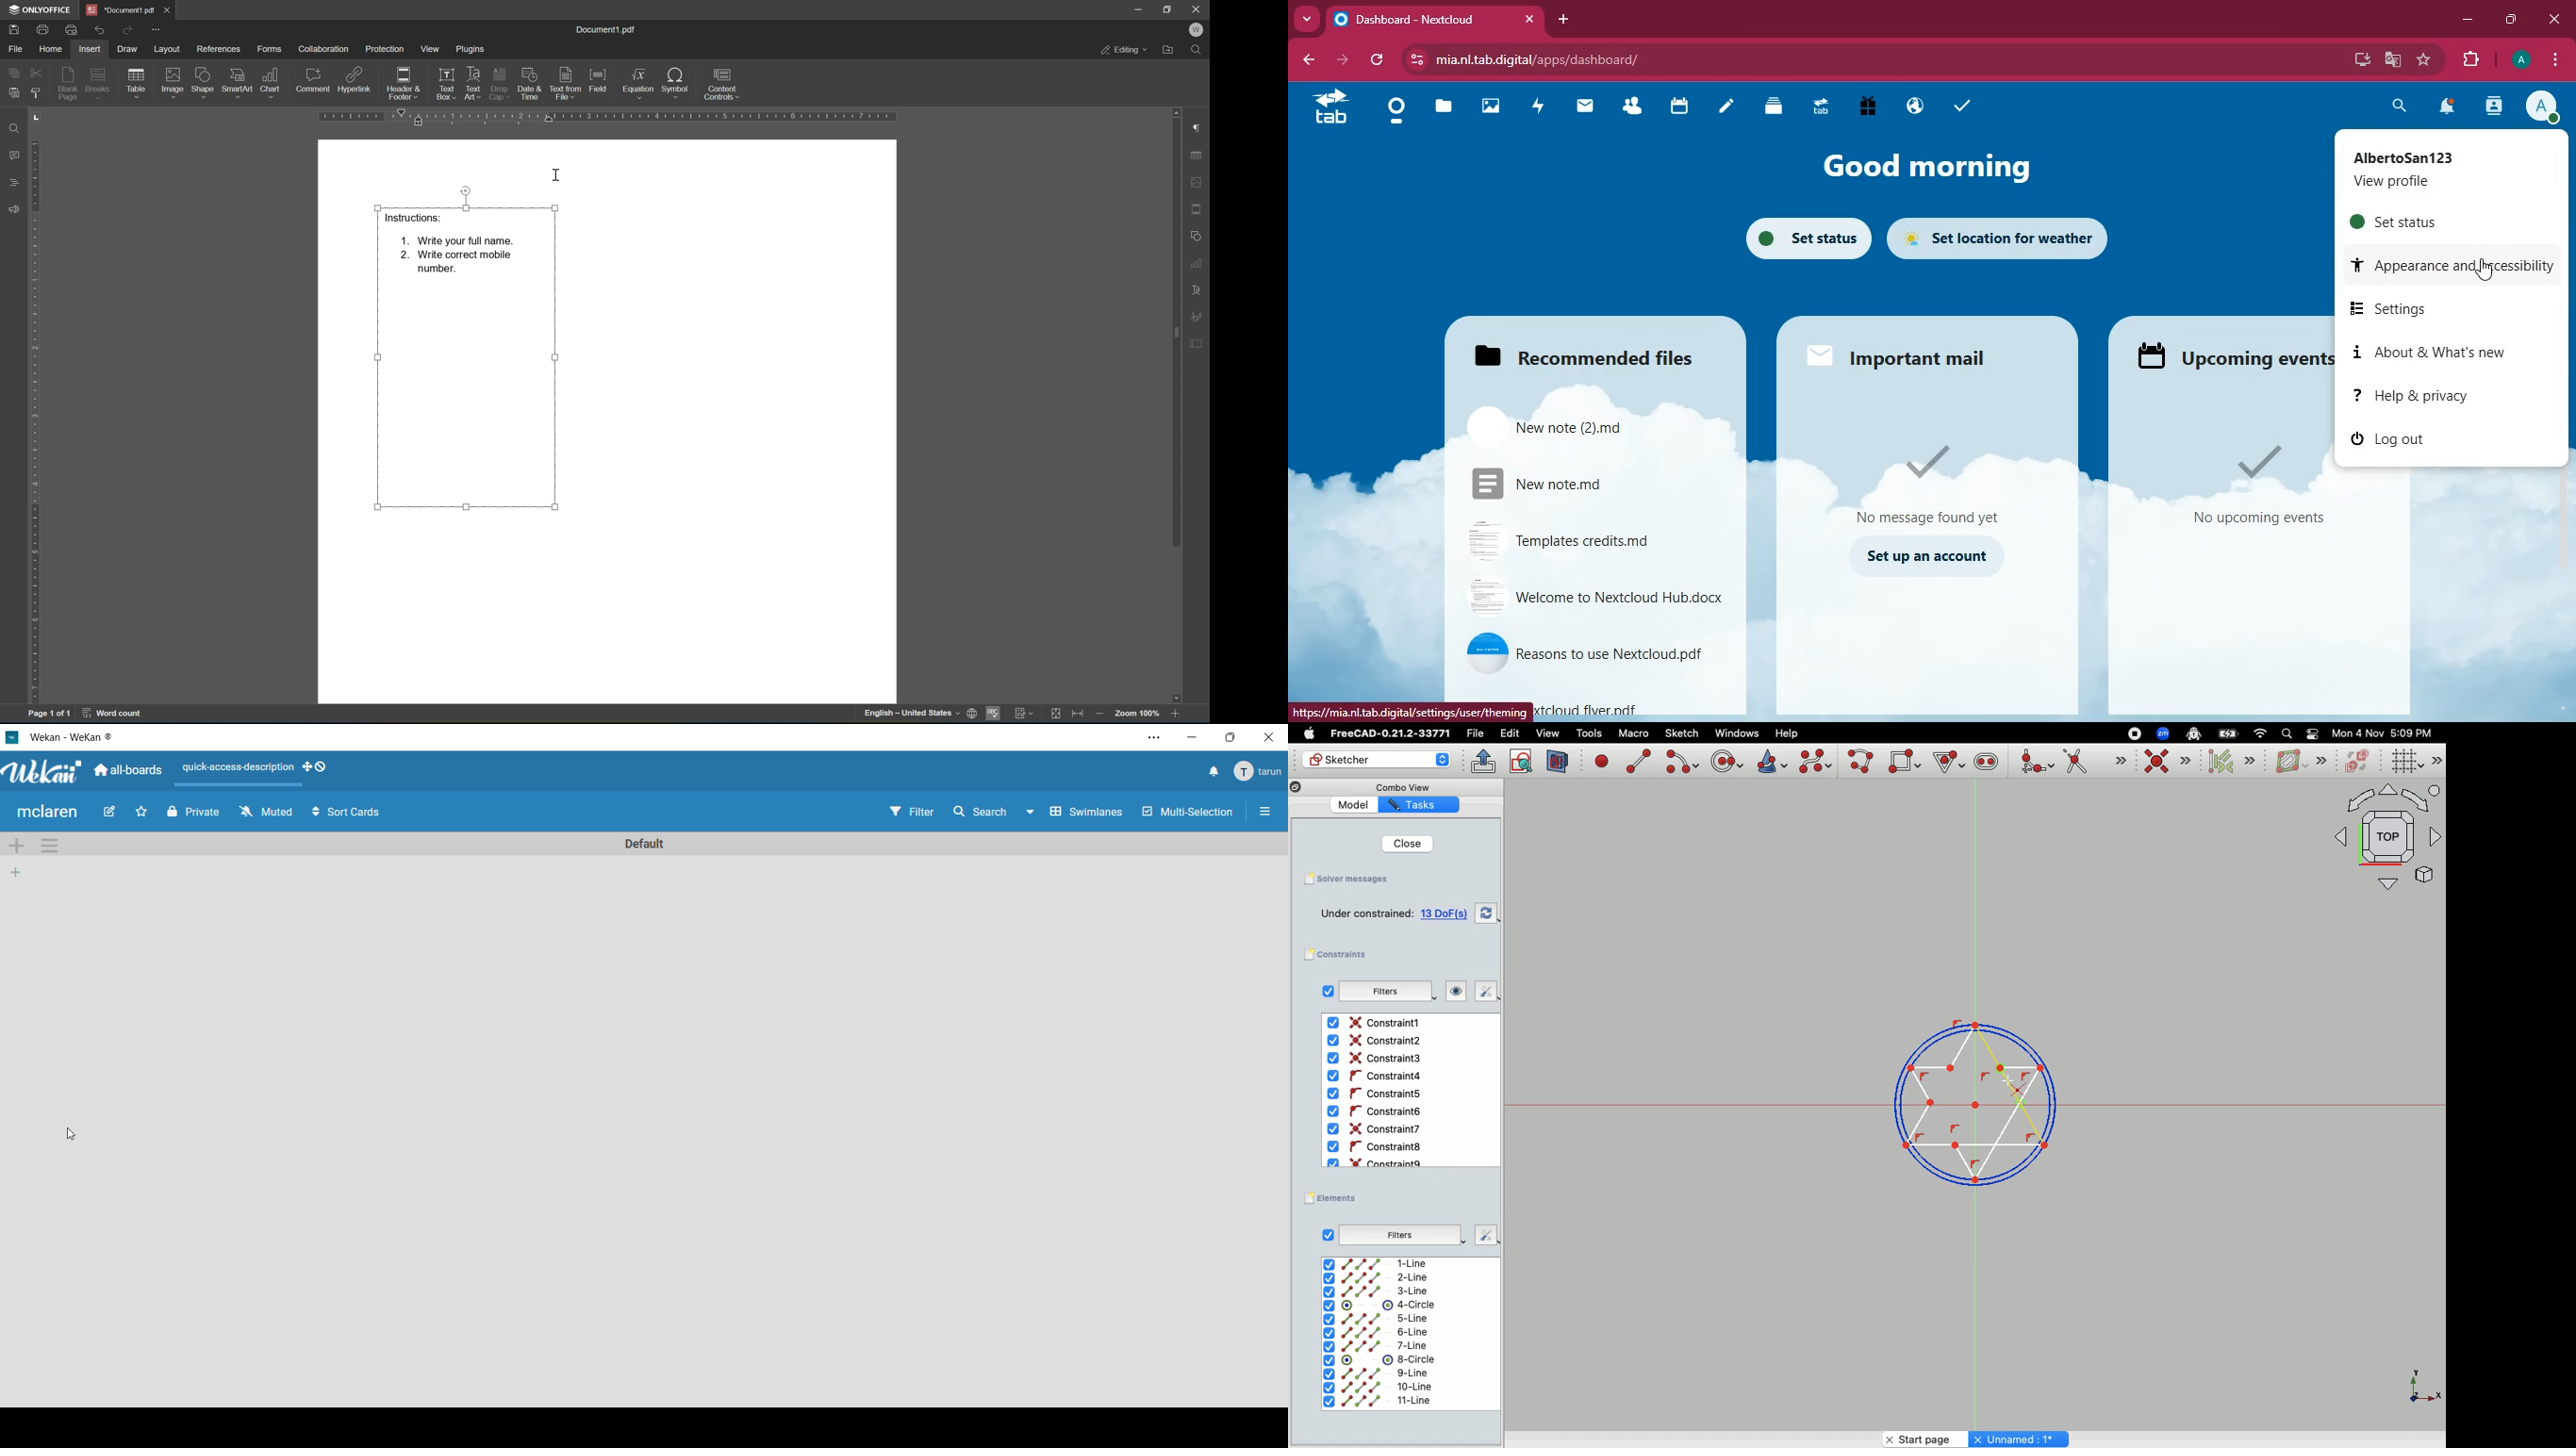 This screenshot has width=2576, height=1456. I want to click on mail, so click(1586, 106).